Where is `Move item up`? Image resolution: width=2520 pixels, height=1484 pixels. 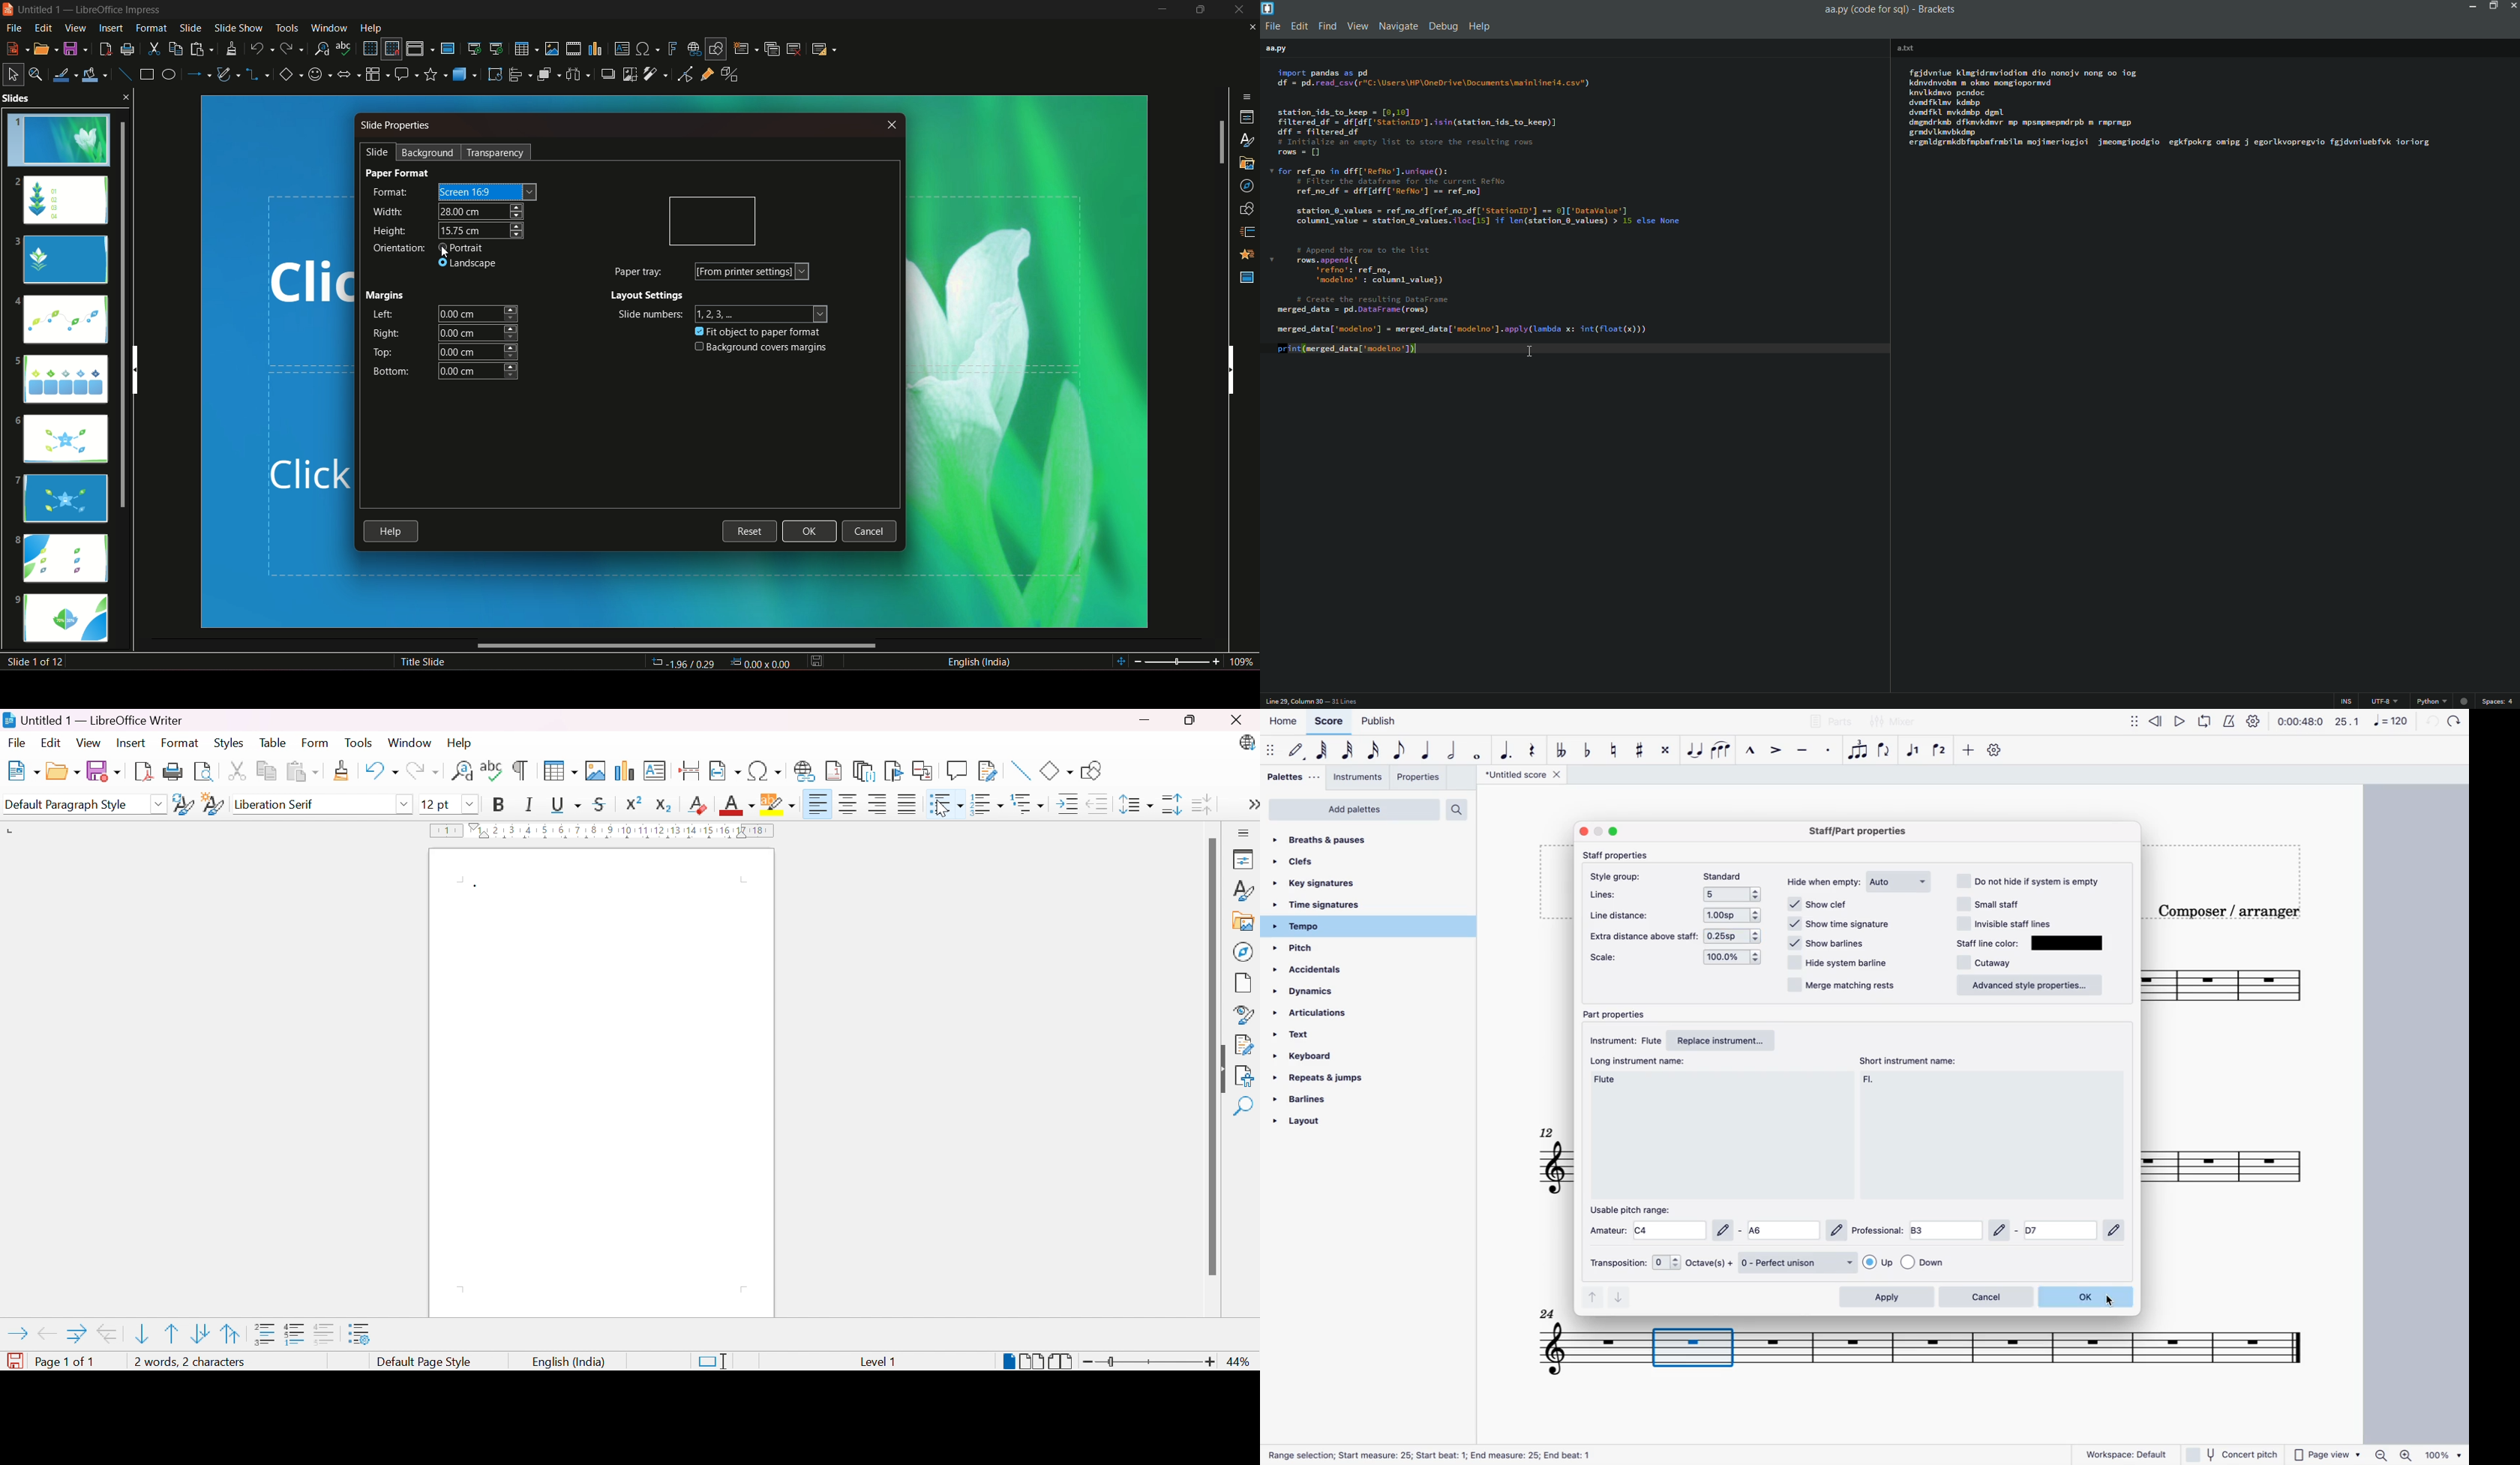 Move item up is located at coordinates (173, 1335).